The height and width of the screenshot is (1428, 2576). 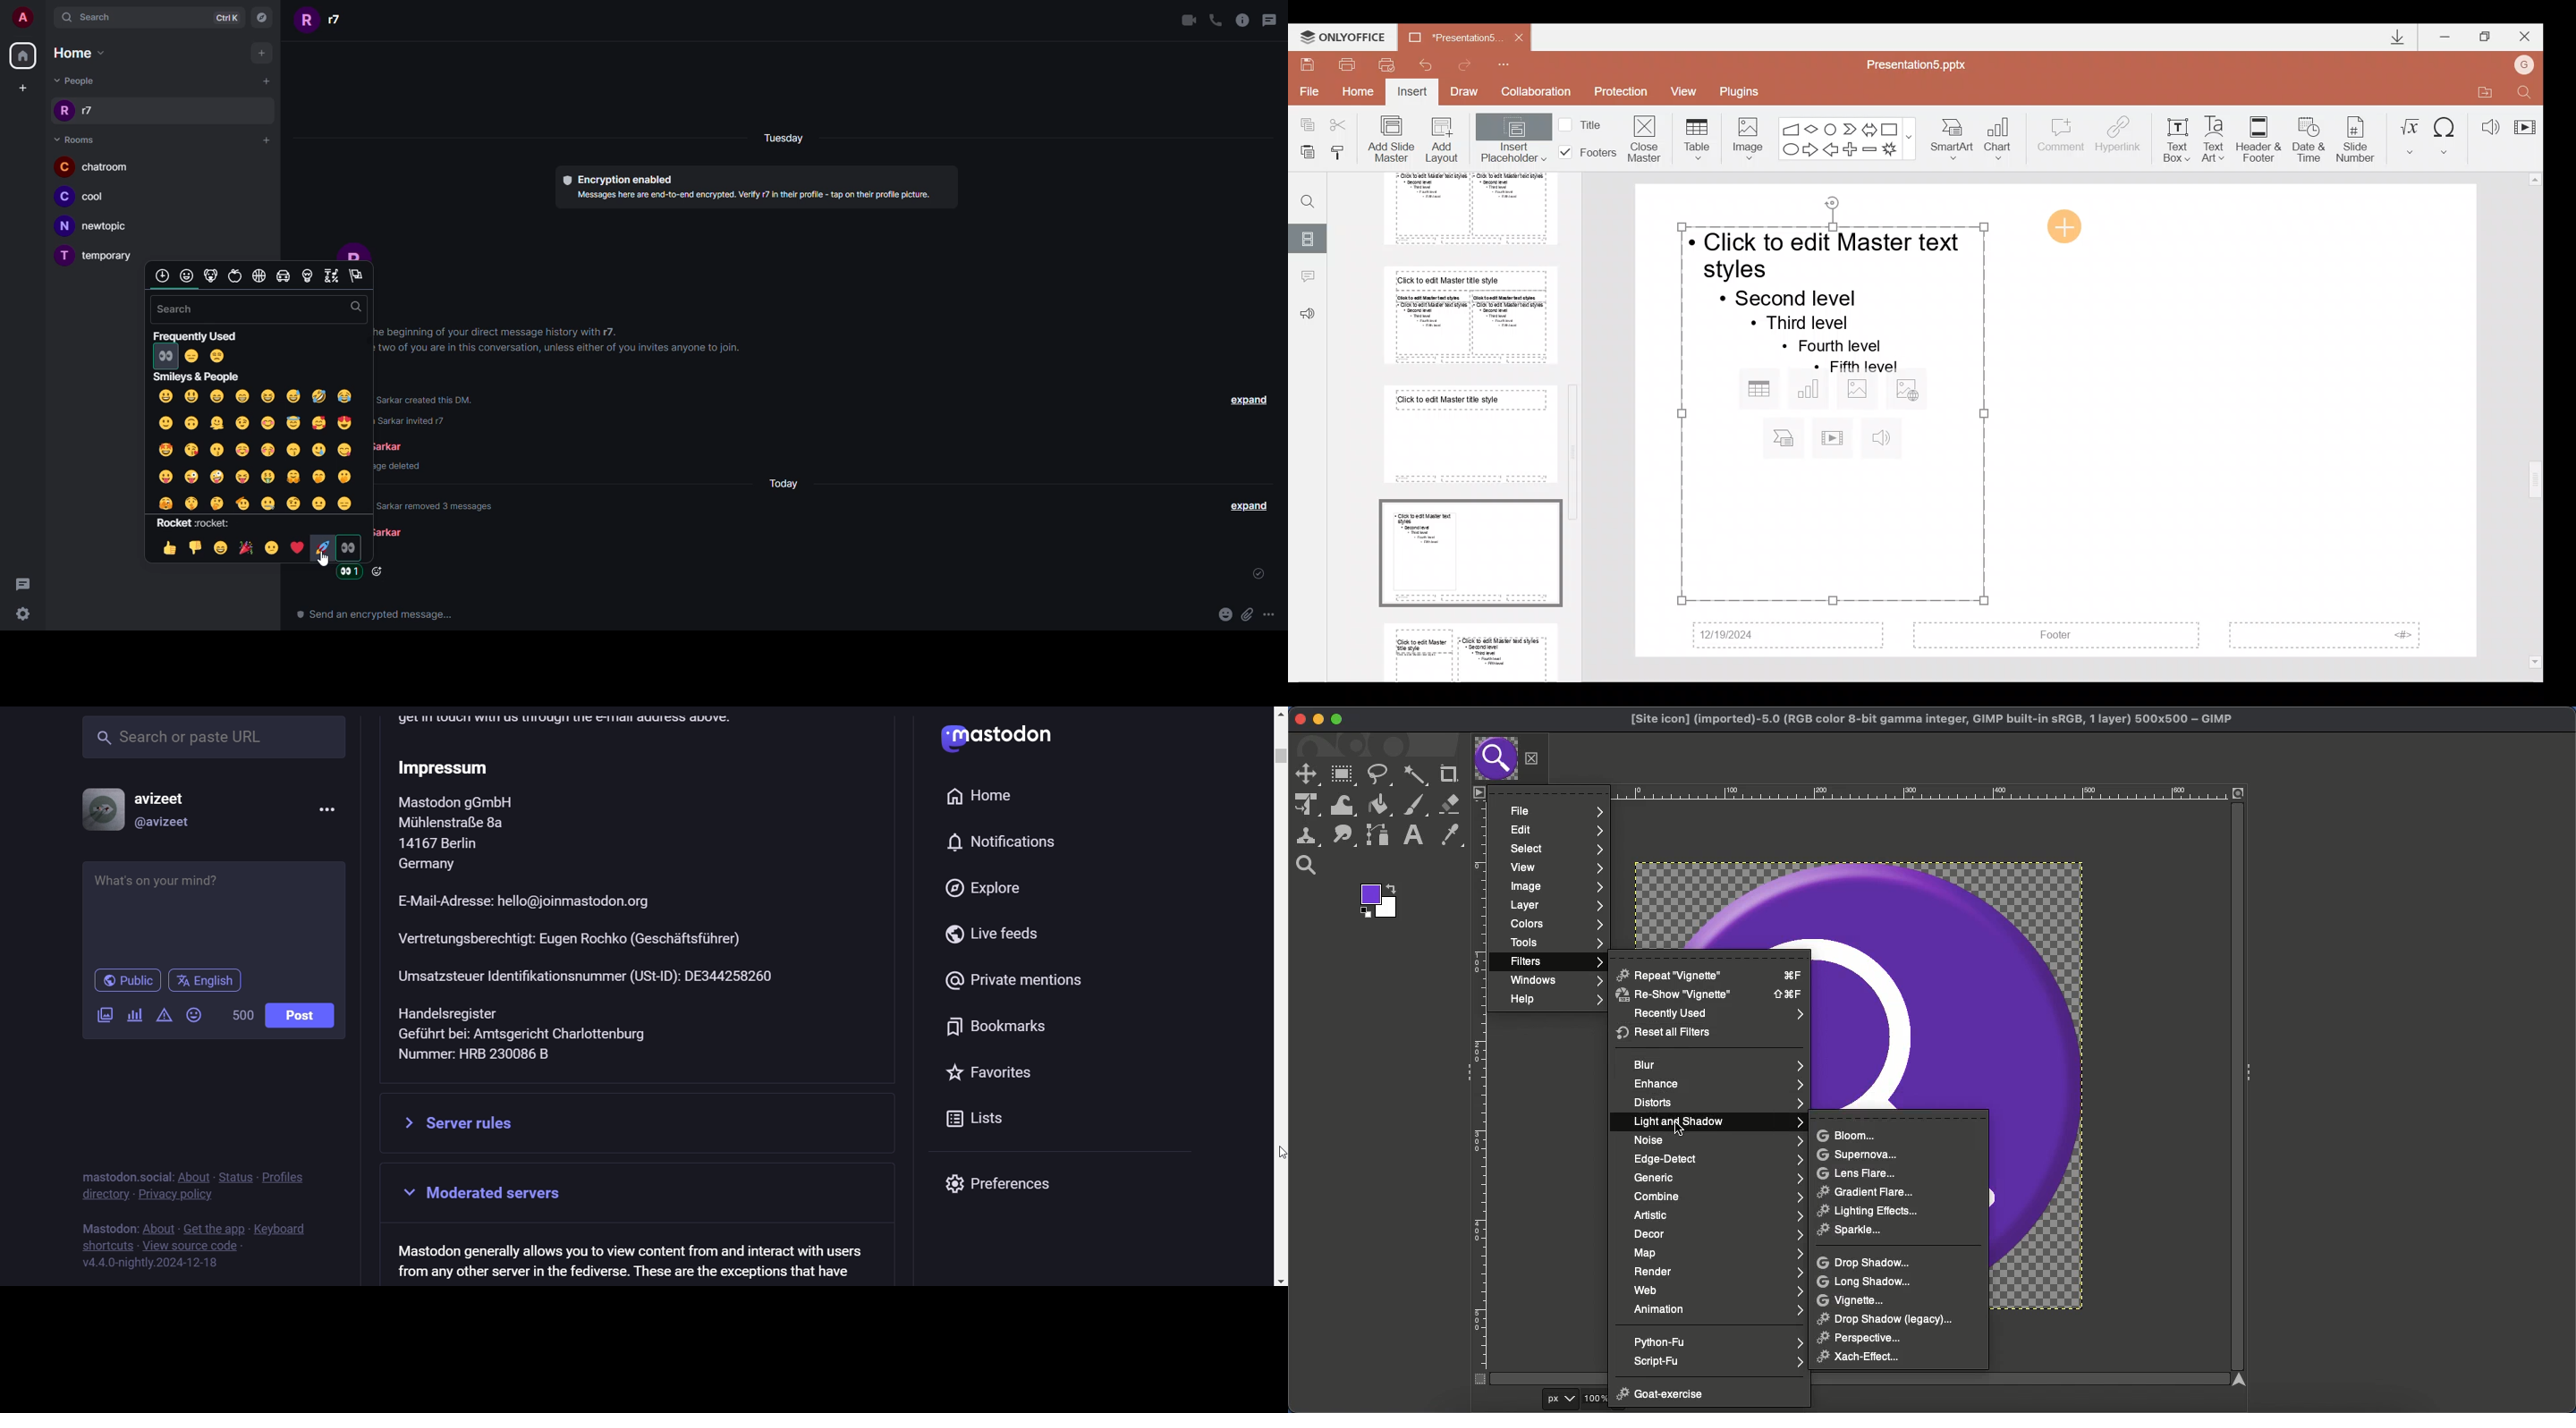 What do you see at coordinates (193, 1247) in the screenshot?
I see `view source code` at bounding box center [193, 1247].